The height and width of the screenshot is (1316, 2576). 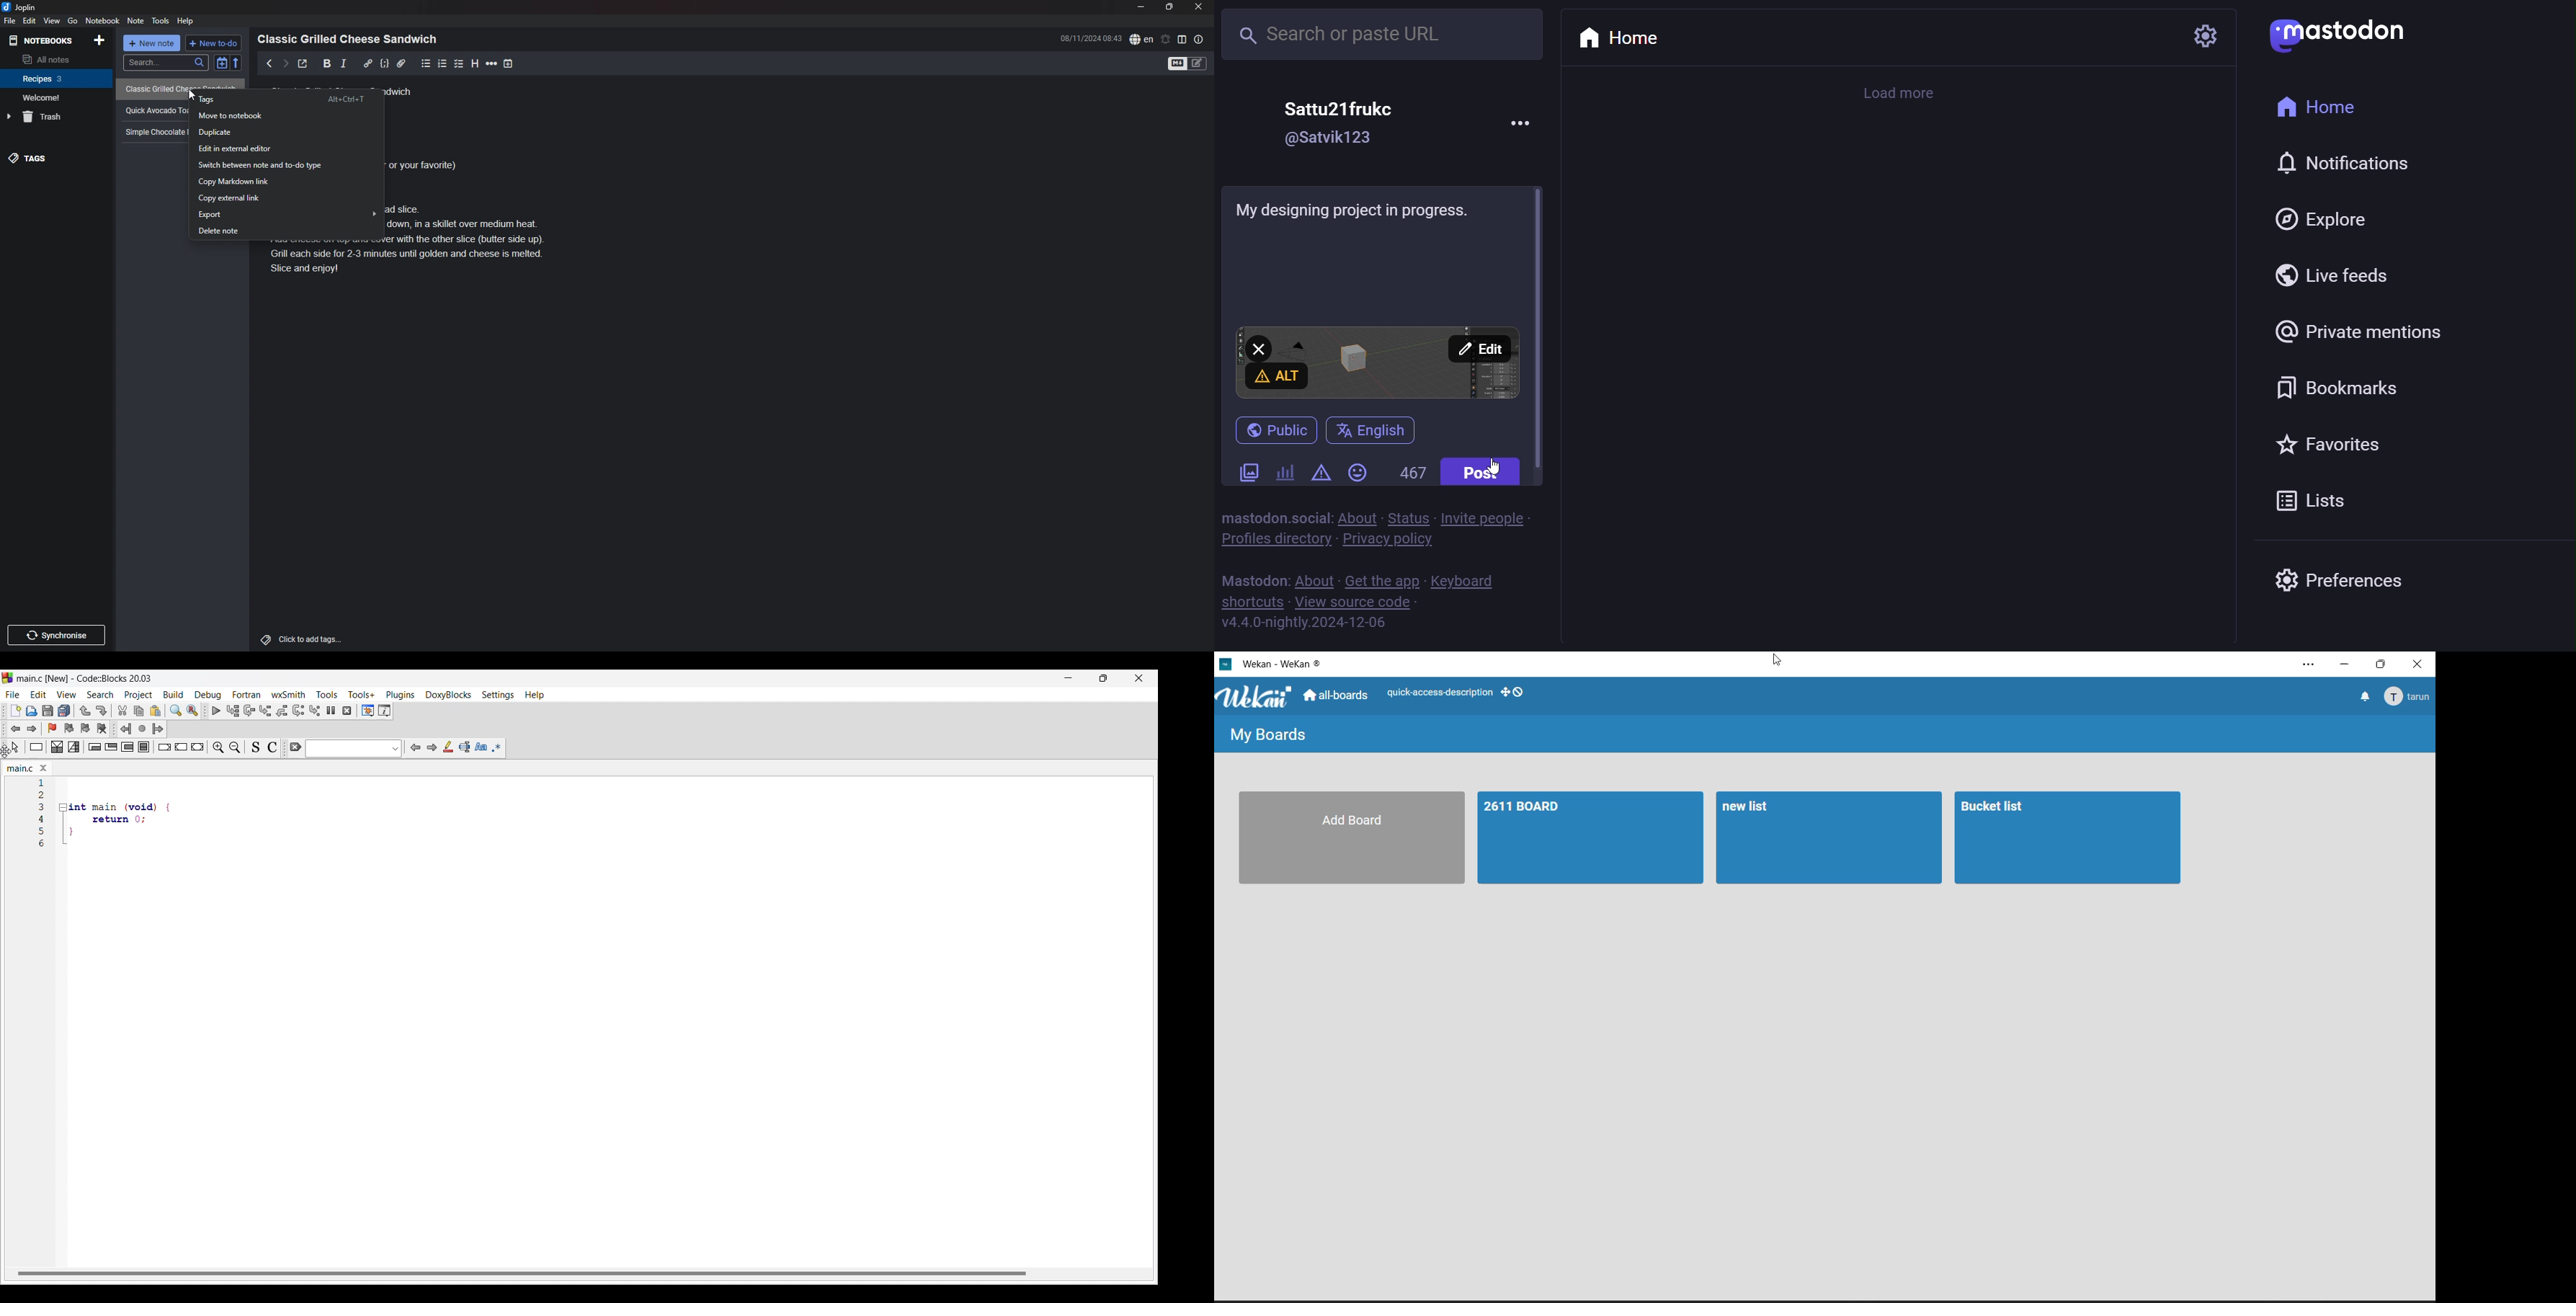 What do you see at coordinates (443, 64) in the screenshot?
I see `numbered list` at bounding box center [443, 64].